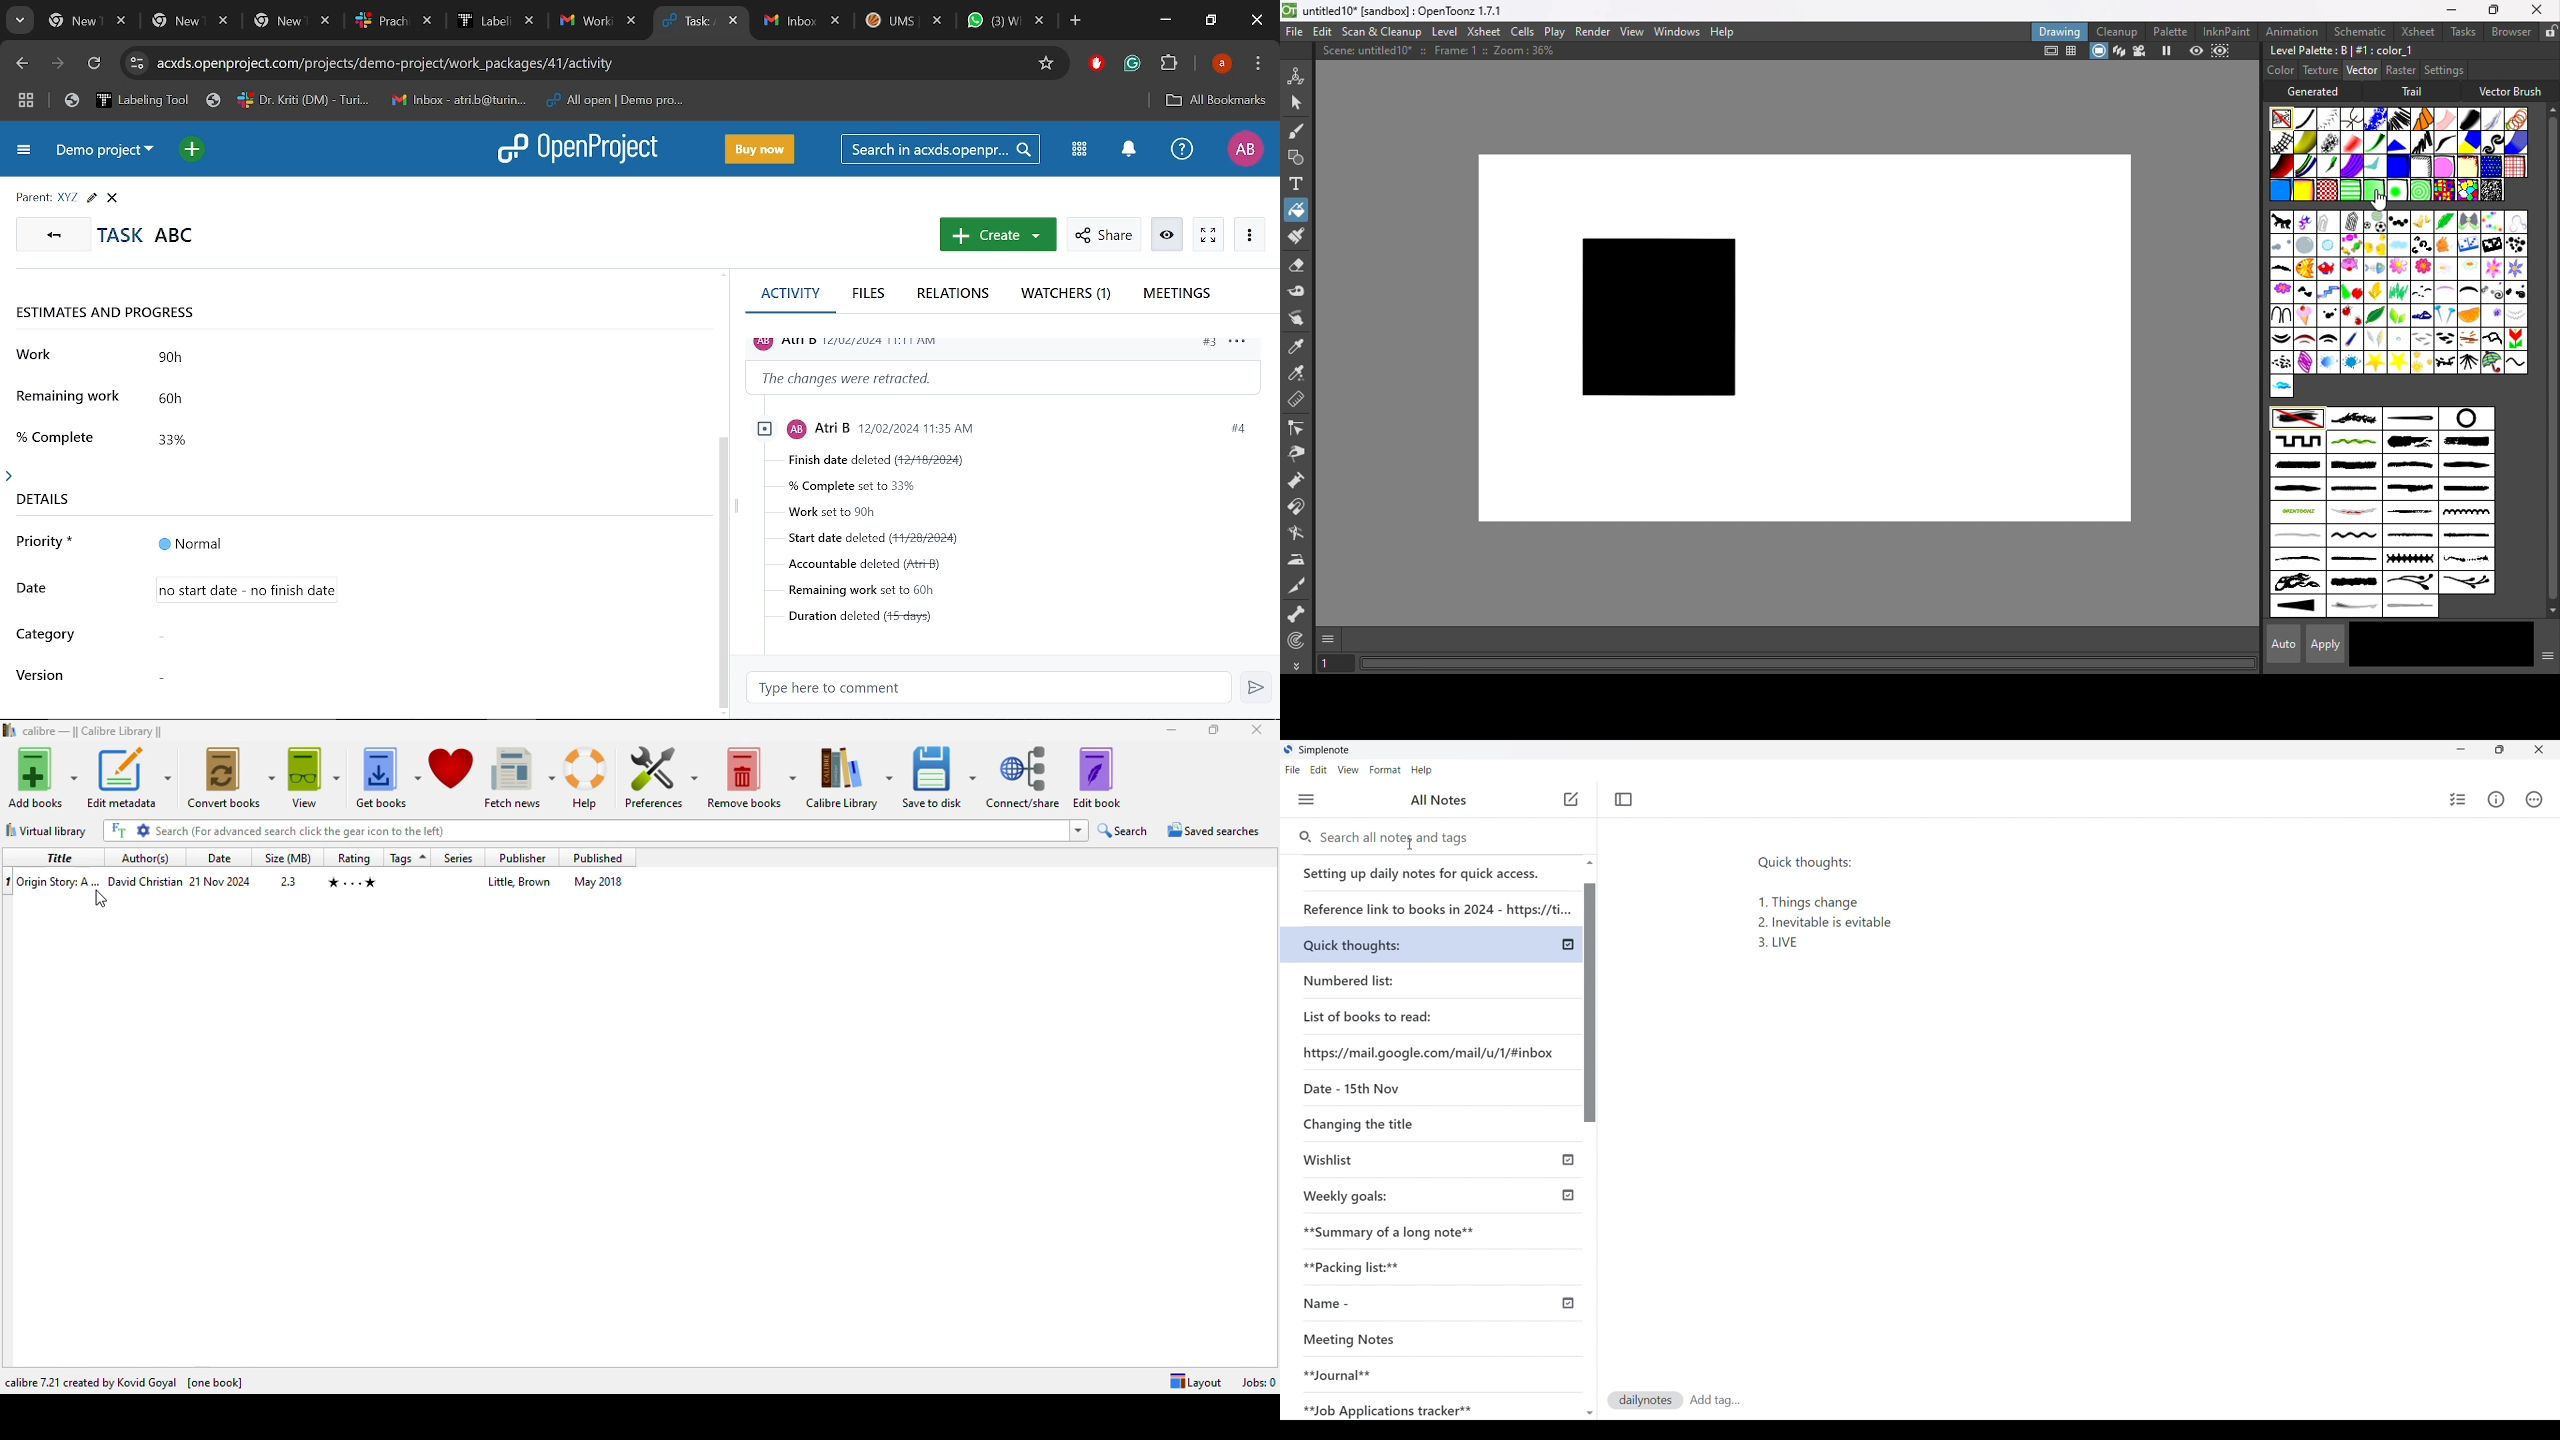  What do you see at coordinates (2472, 316) in the screenshot?
I see `Orange` at bounding box center [2472, 316].